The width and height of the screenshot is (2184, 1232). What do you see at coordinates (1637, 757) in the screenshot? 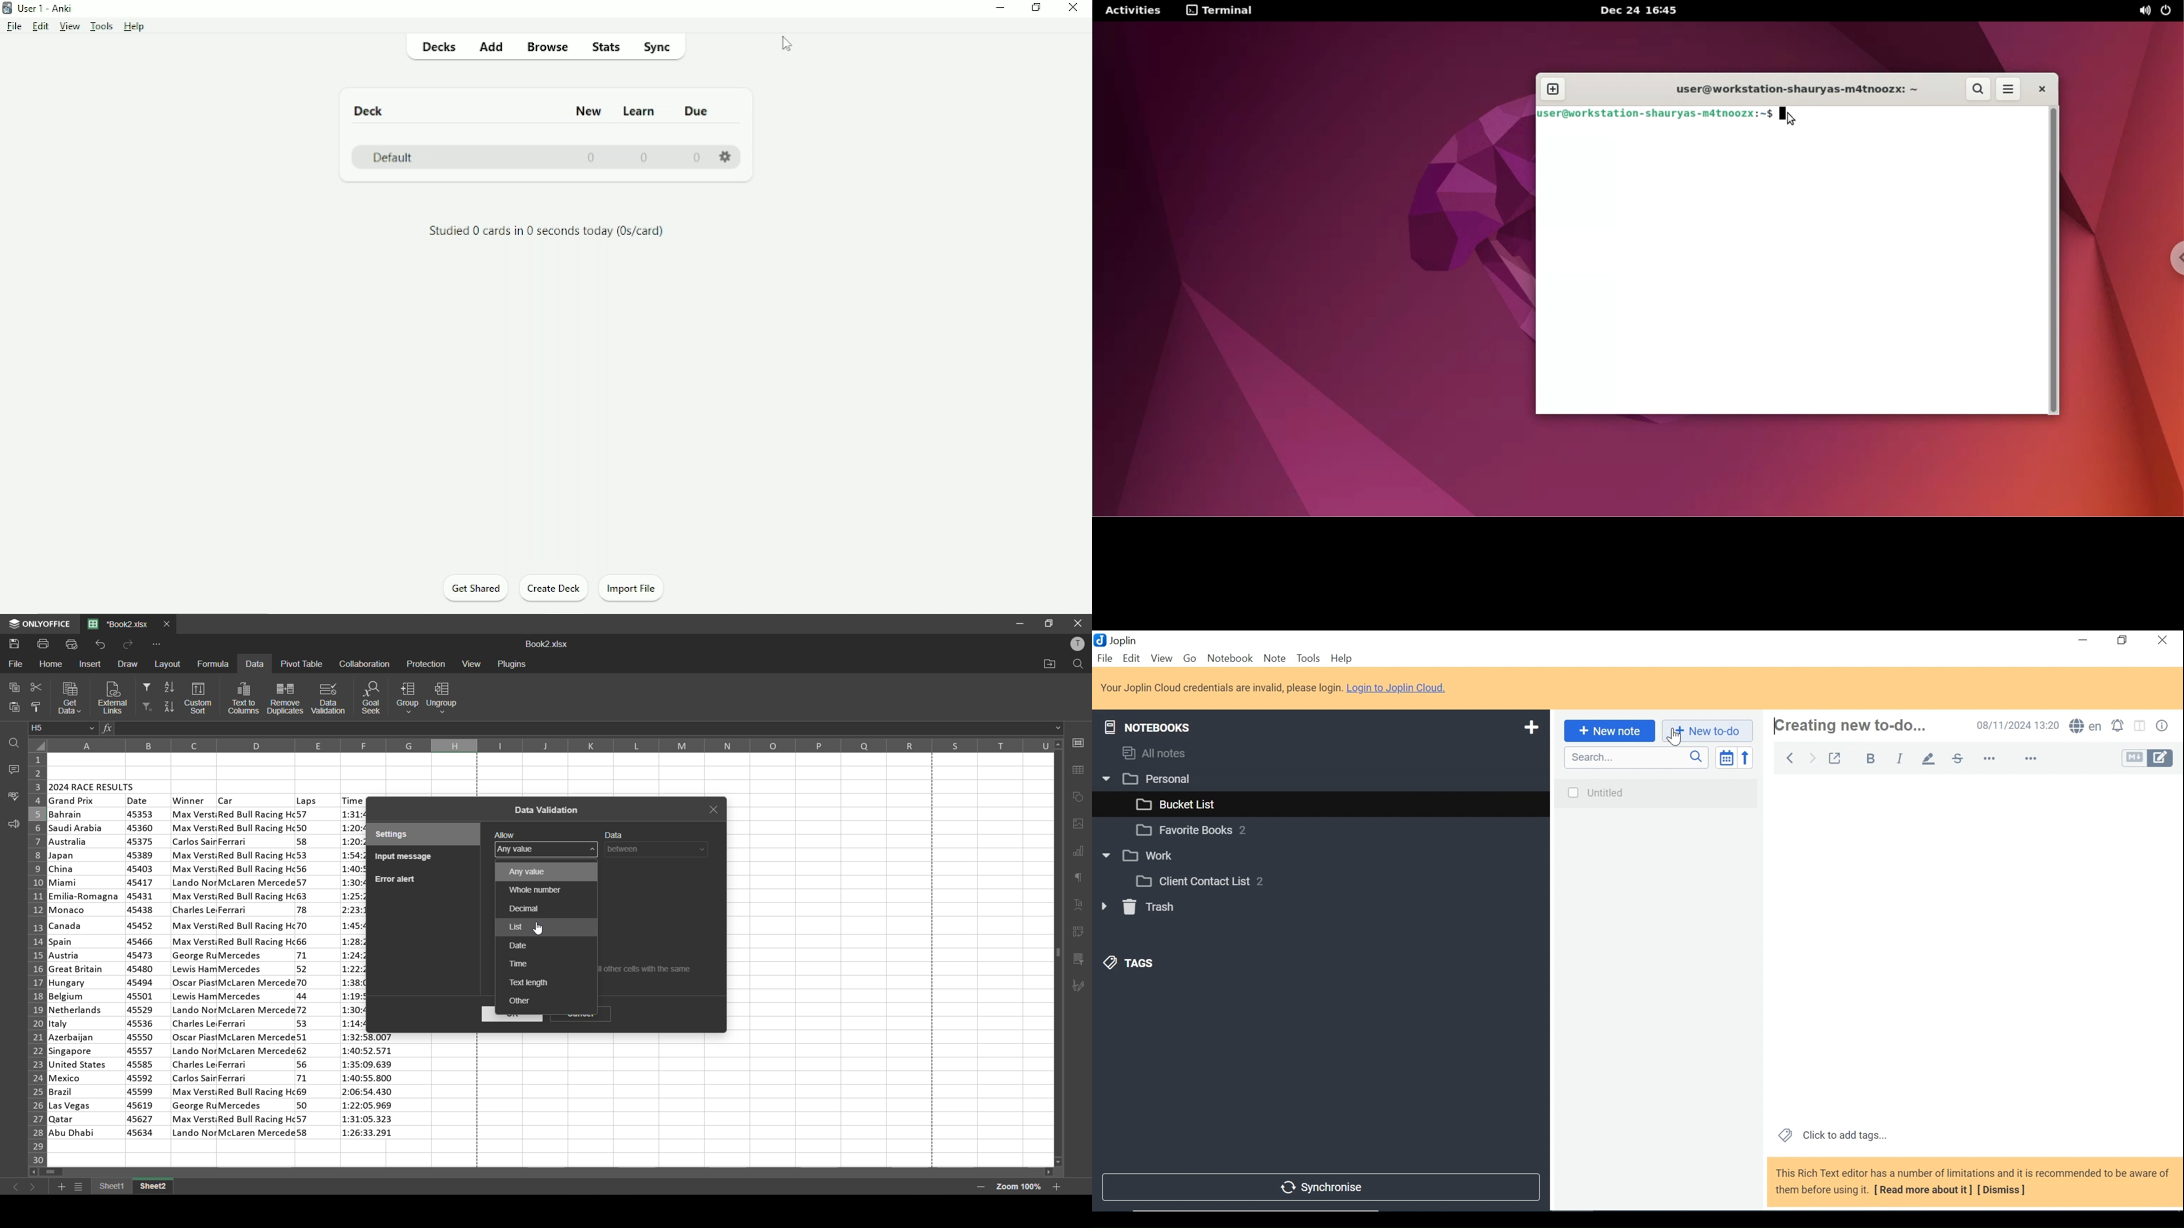
I see `SEARCH` at bounding box center [1637, 757].